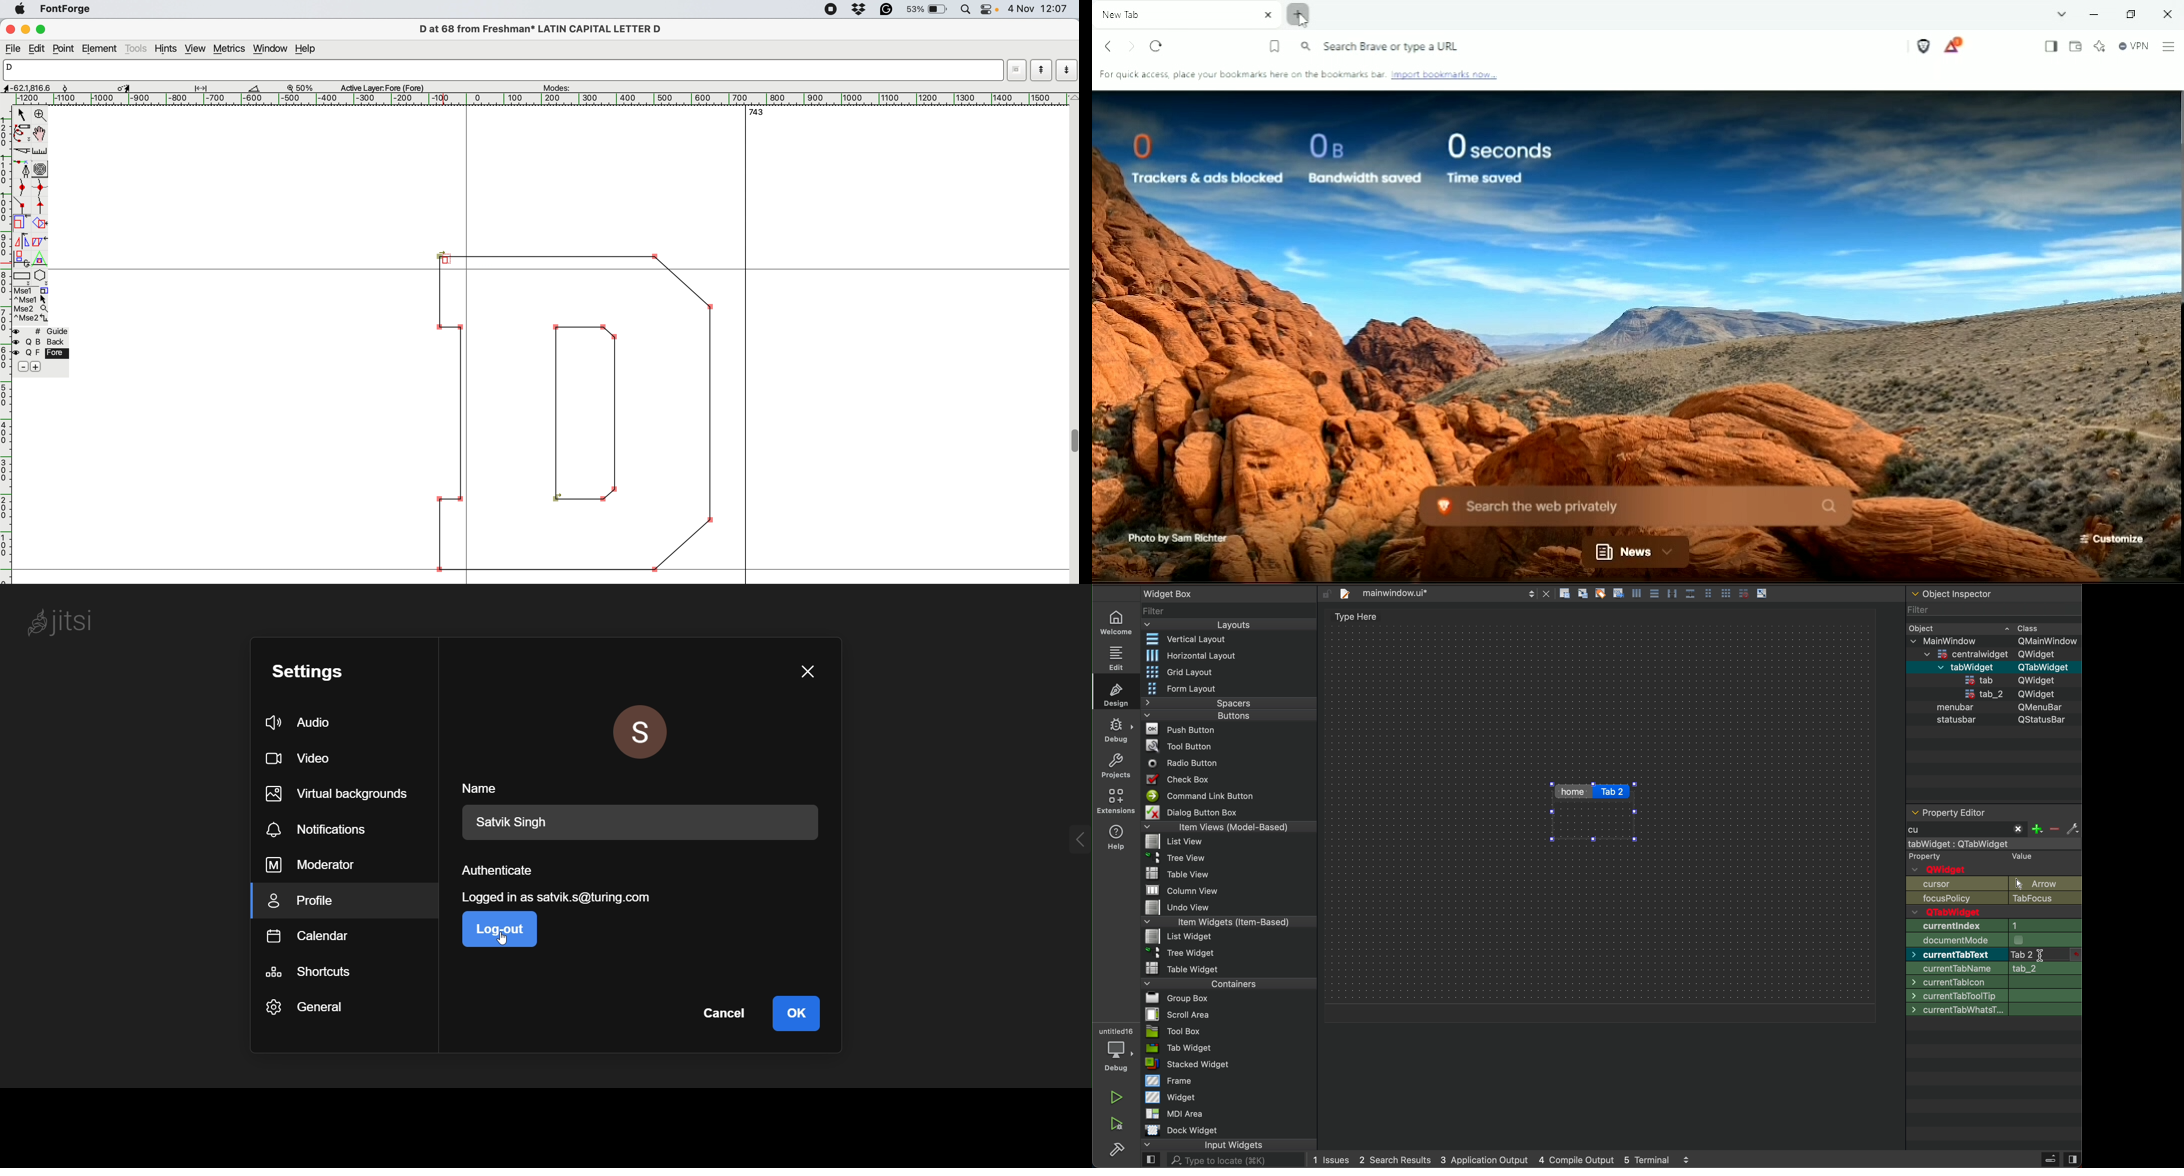  I want to click on , so click(1994, 967).